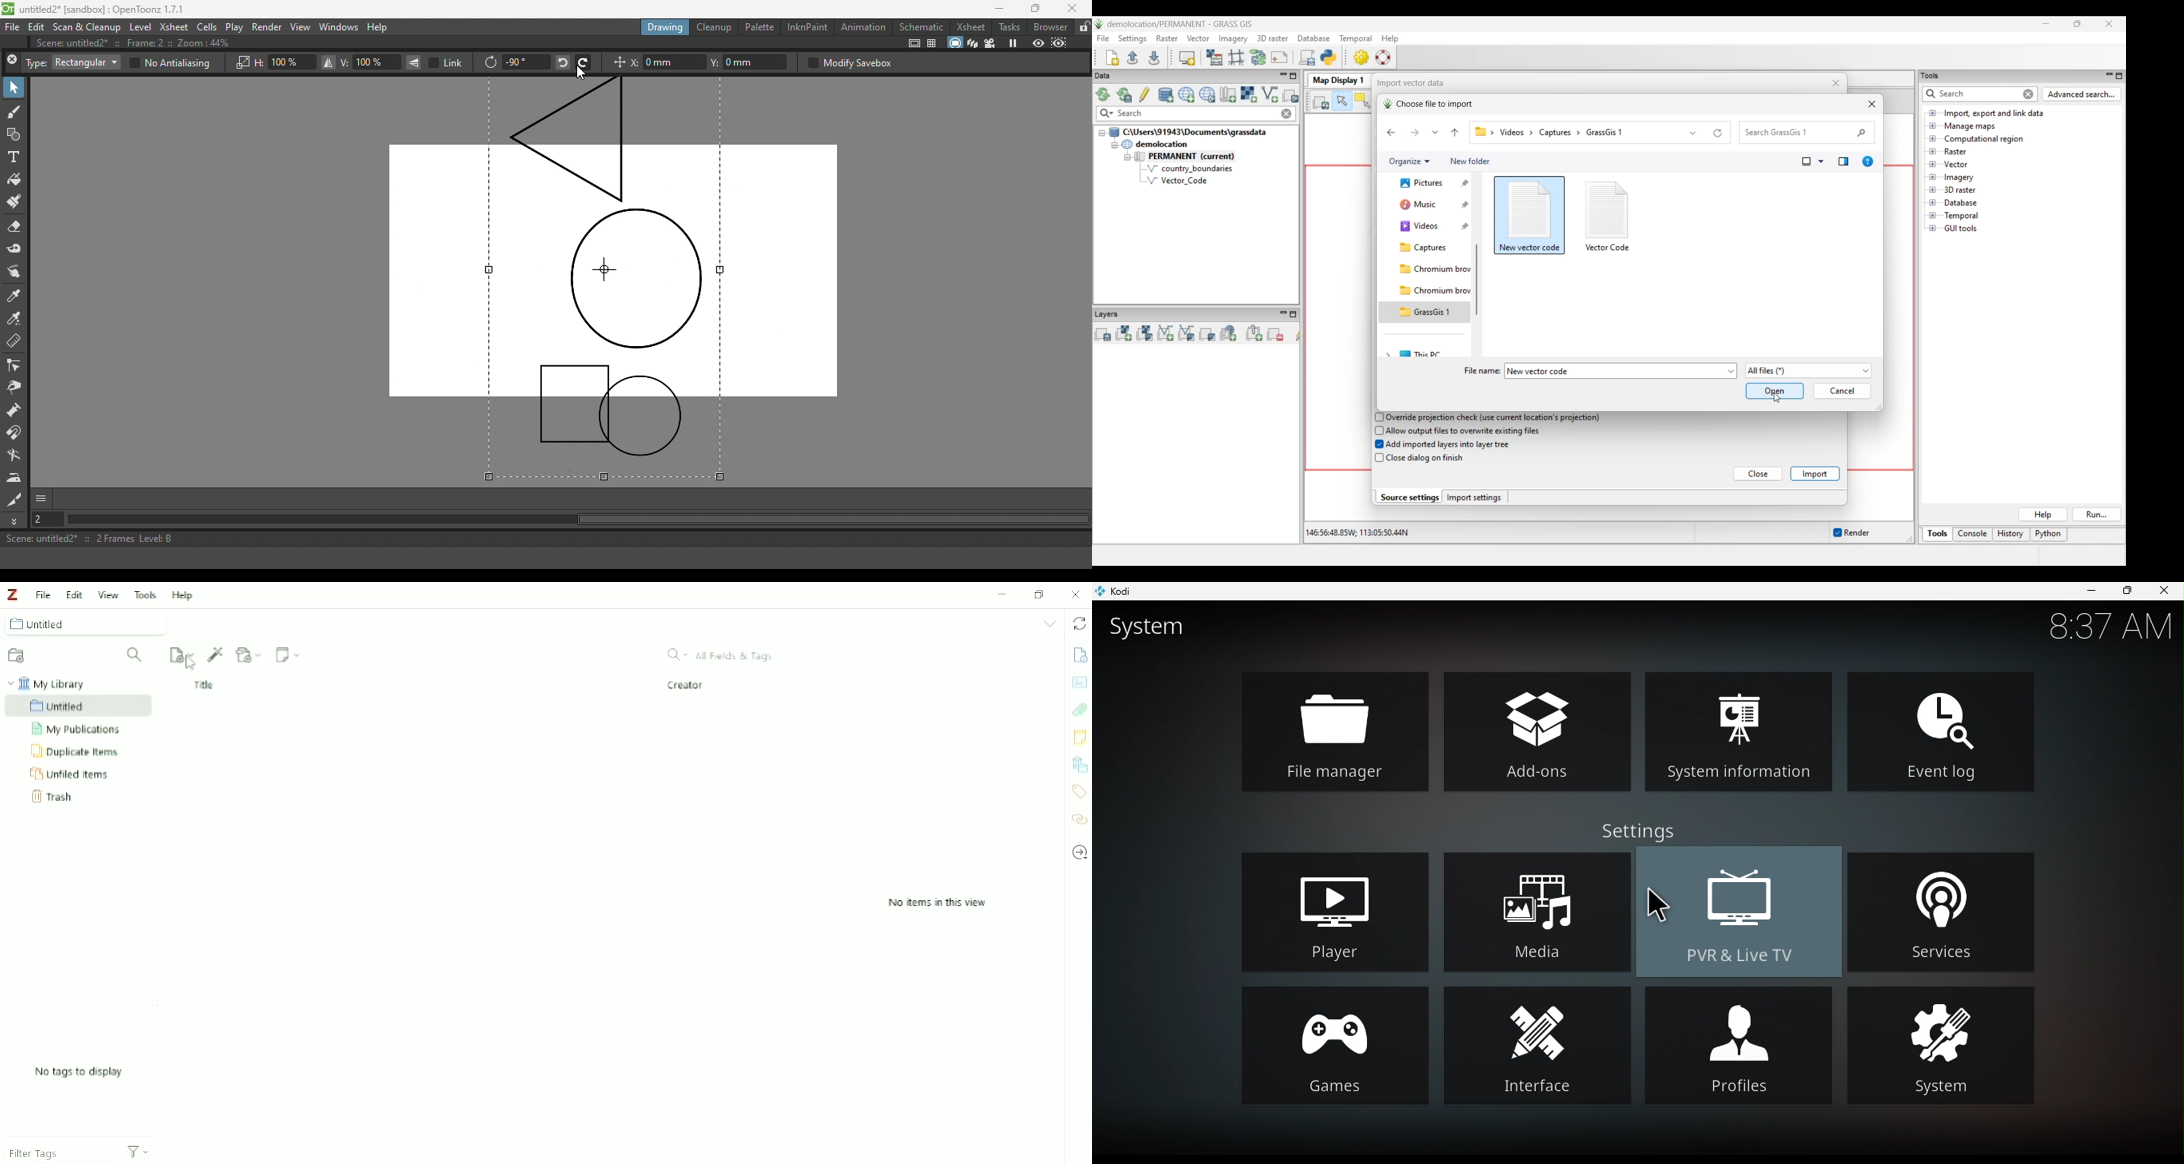 The image size is (2184, 1176). Describe the element at coordinates (50, 520) in the screenshot. I see `Set the current frame` at that location.